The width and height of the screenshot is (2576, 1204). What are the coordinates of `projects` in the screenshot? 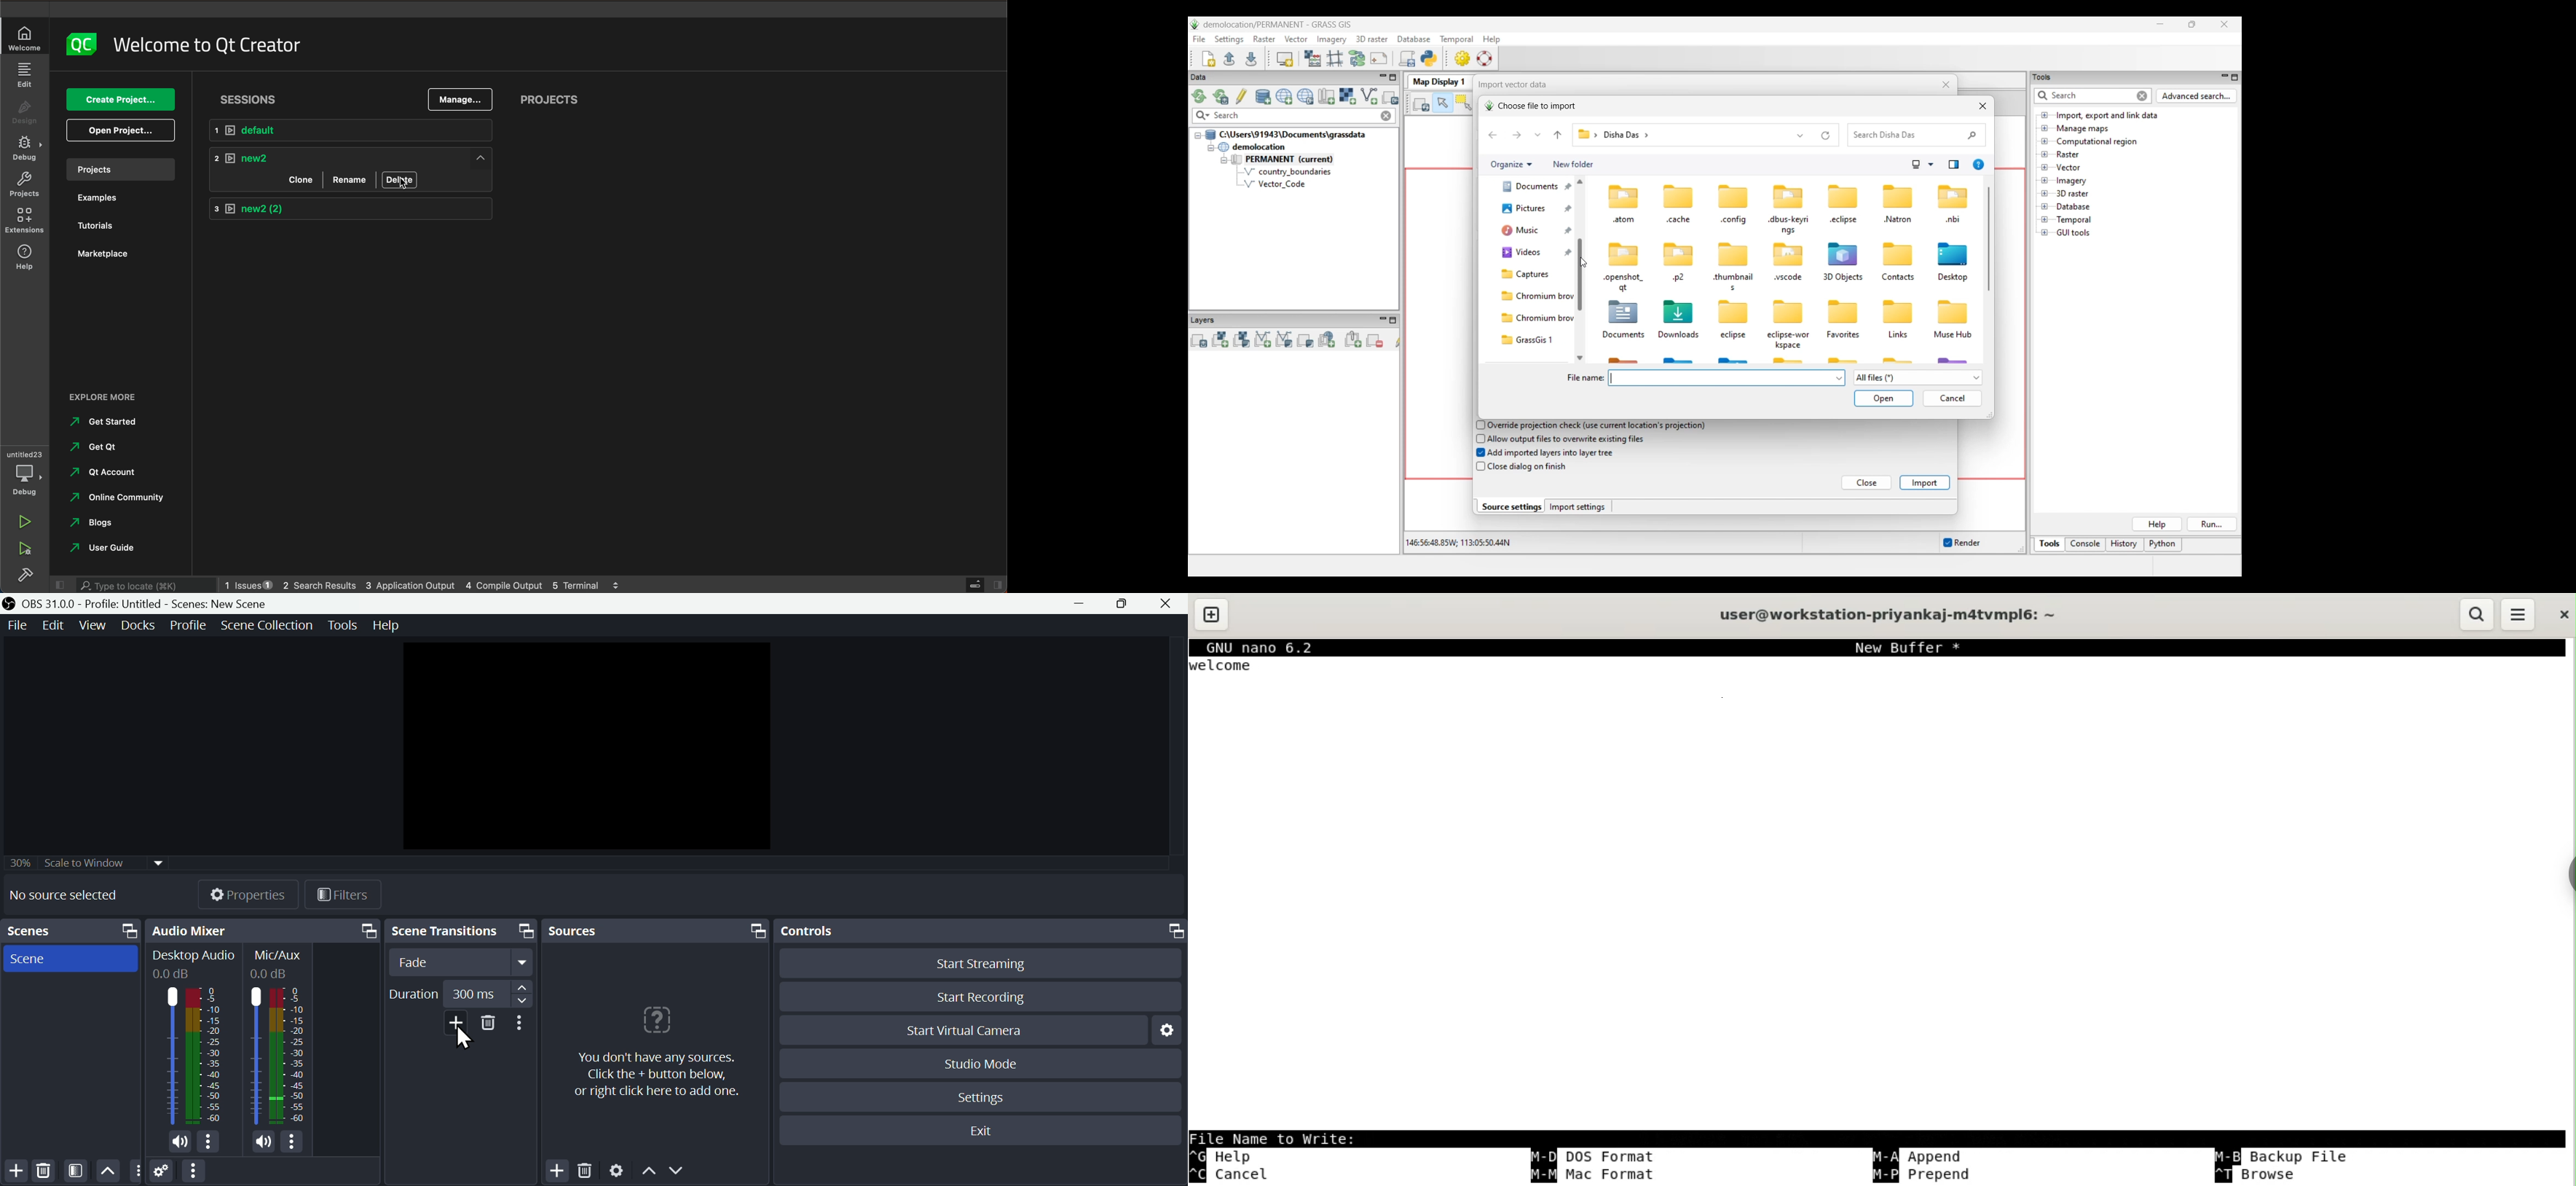 It's located at (126, 169).